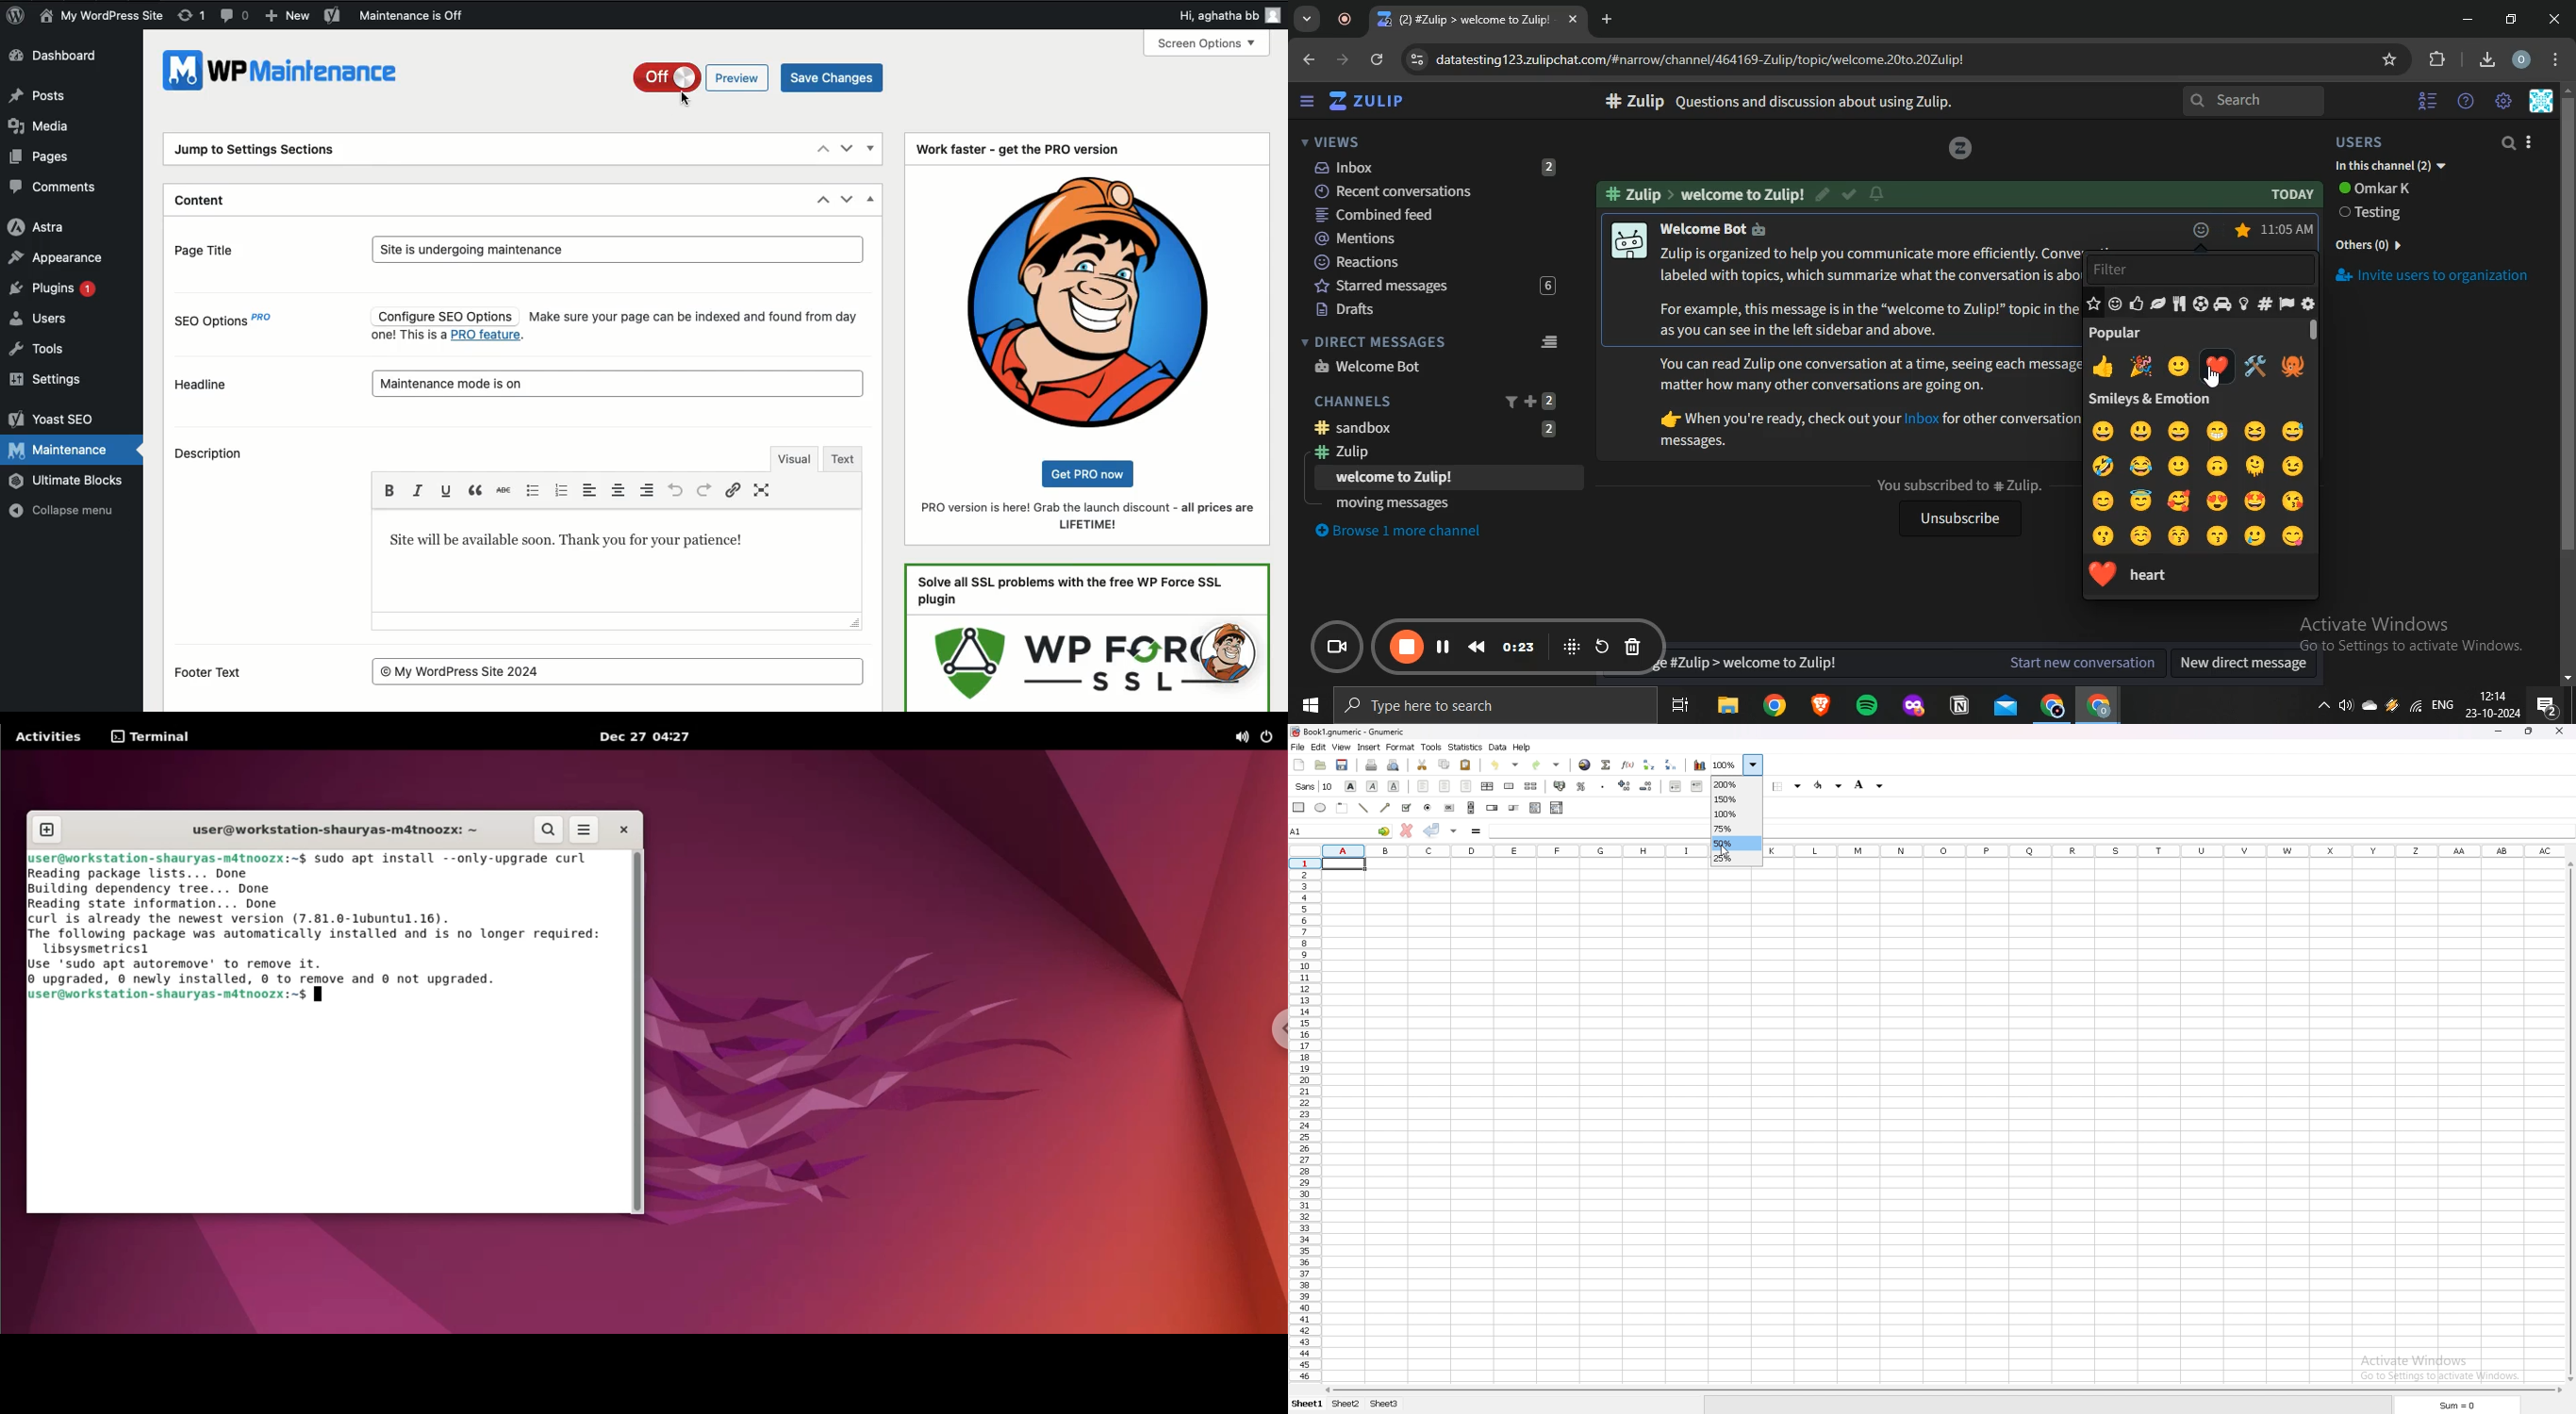 The height and width of the screenshot is (1428, 2576). What do you see at coordinates (1491, 707) in the screenshot?
I see `type here to search` at bounding box center [1491, 707].